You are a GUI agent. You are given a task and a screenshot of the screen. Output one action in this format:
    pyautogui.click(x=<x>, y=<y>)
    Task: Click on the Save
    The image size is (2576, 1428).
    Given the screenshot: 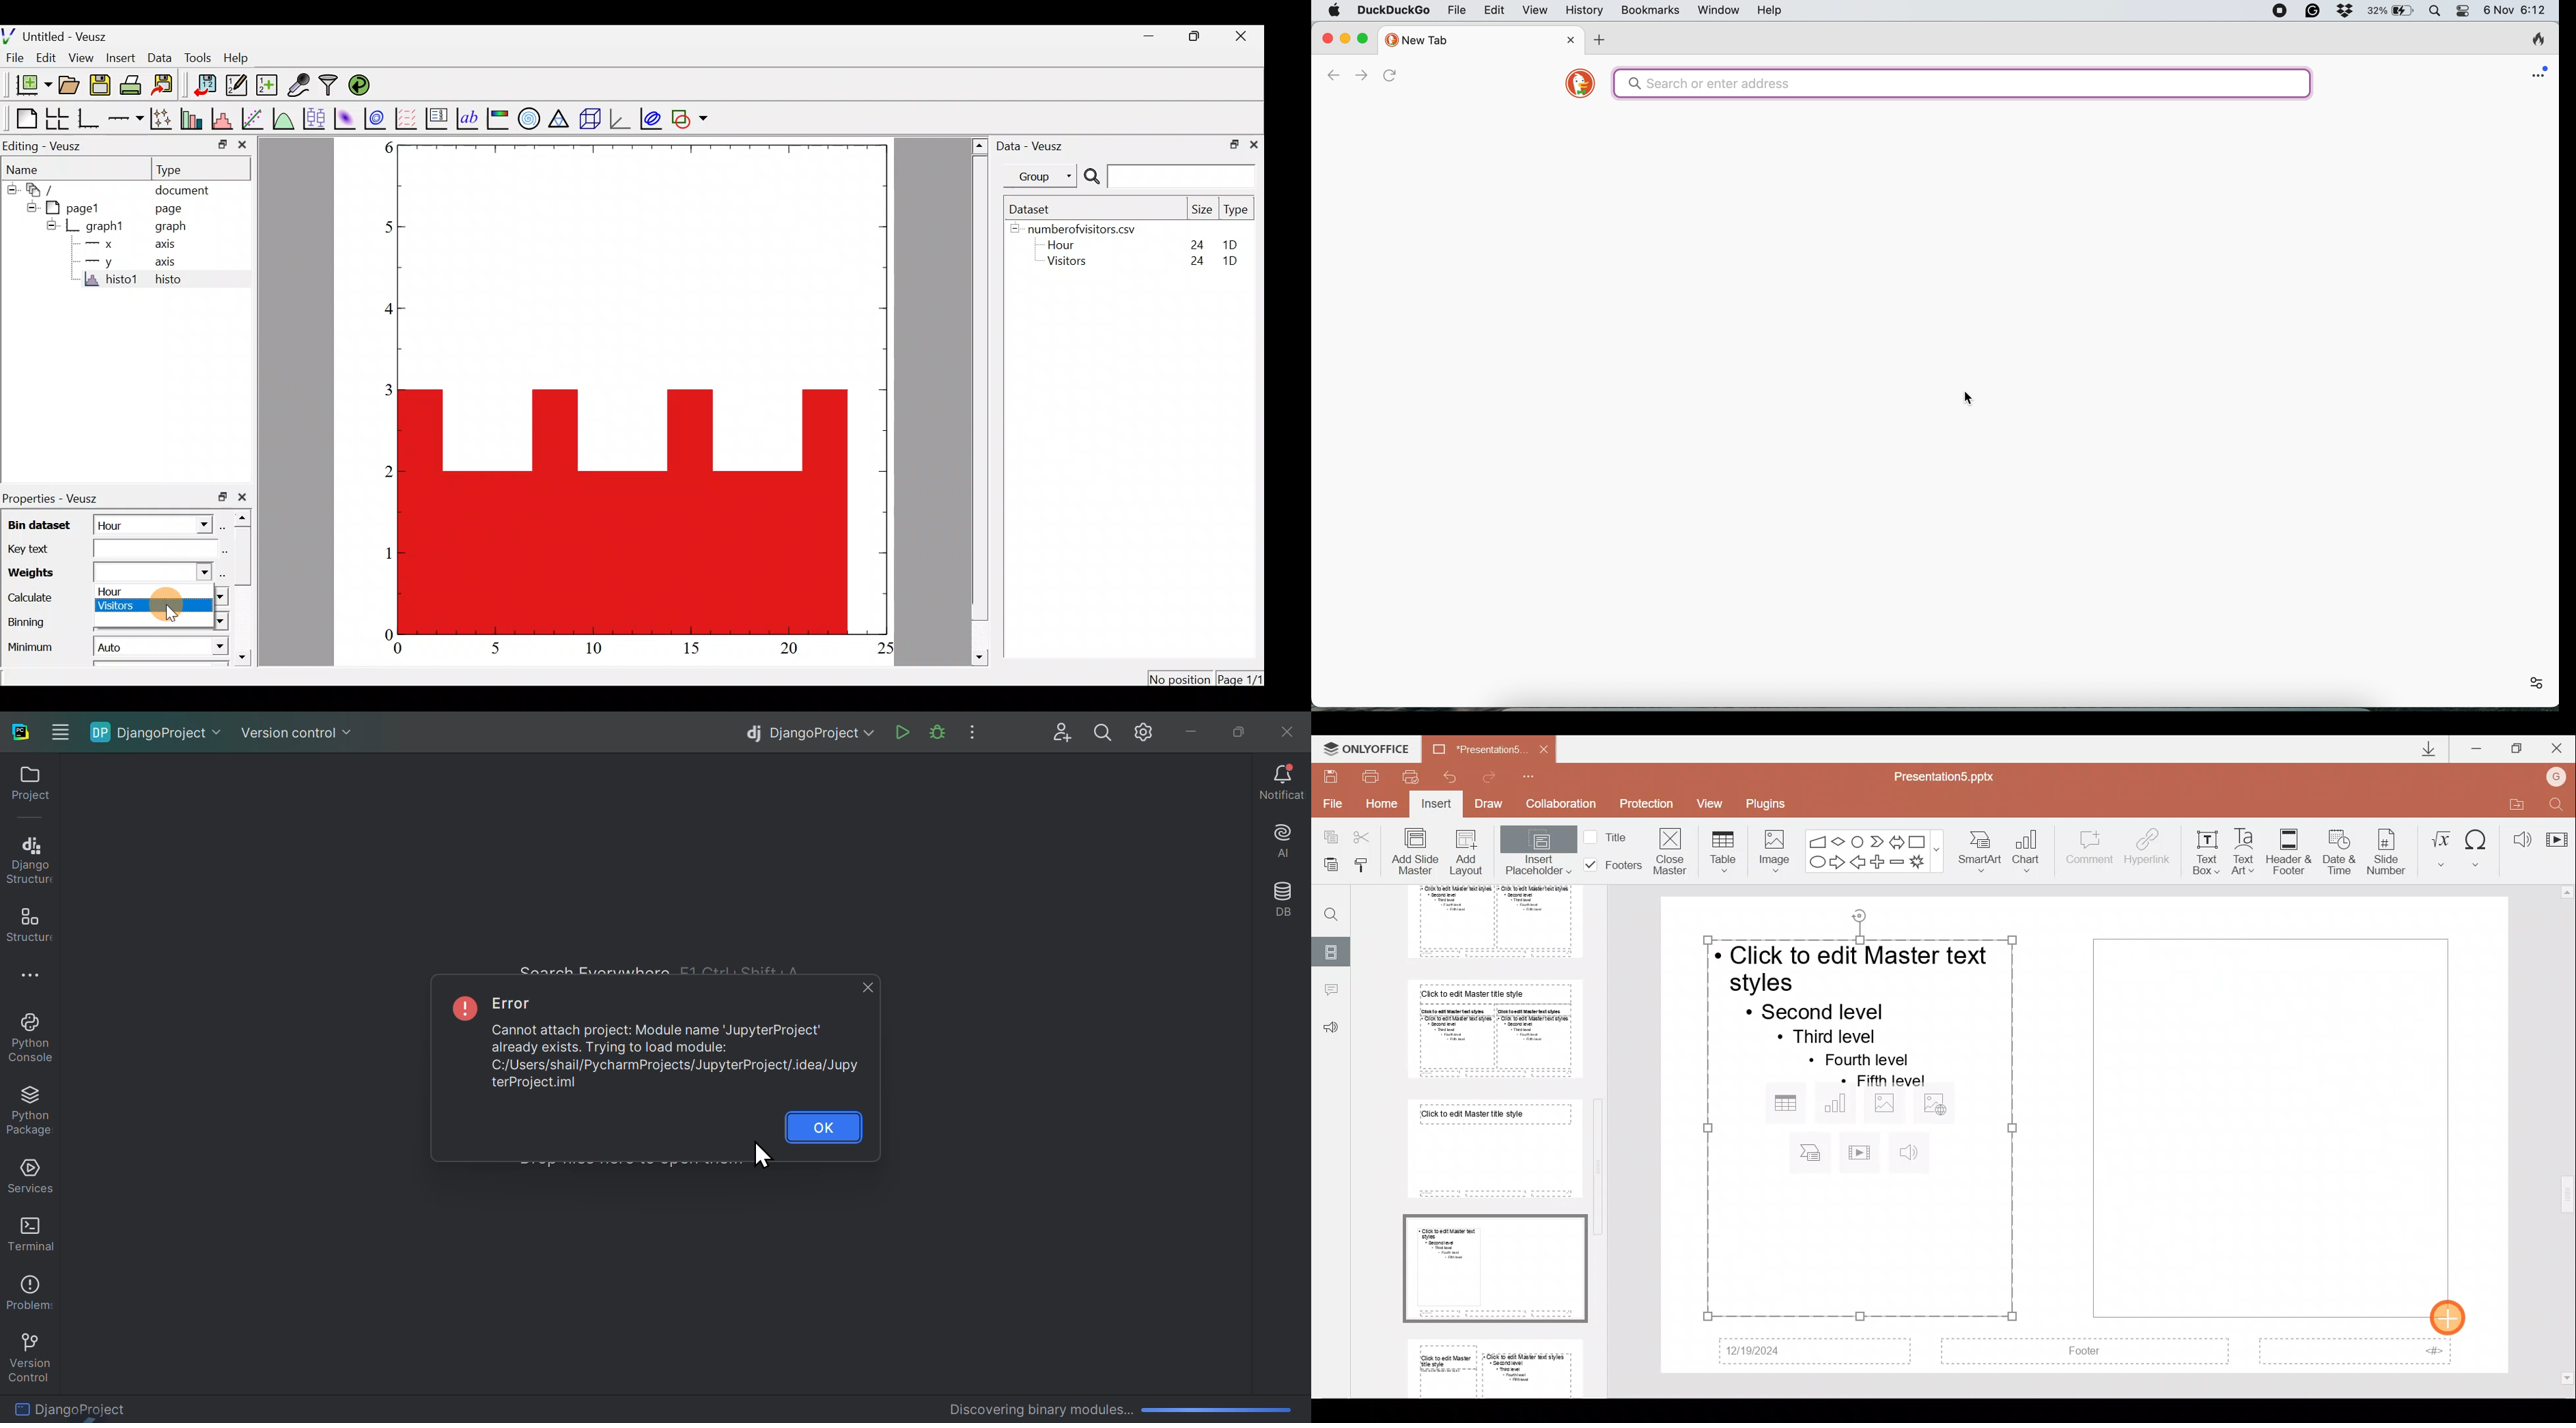 What is the action you would take?
    pyautogui.click(x=1331, y=775)
    